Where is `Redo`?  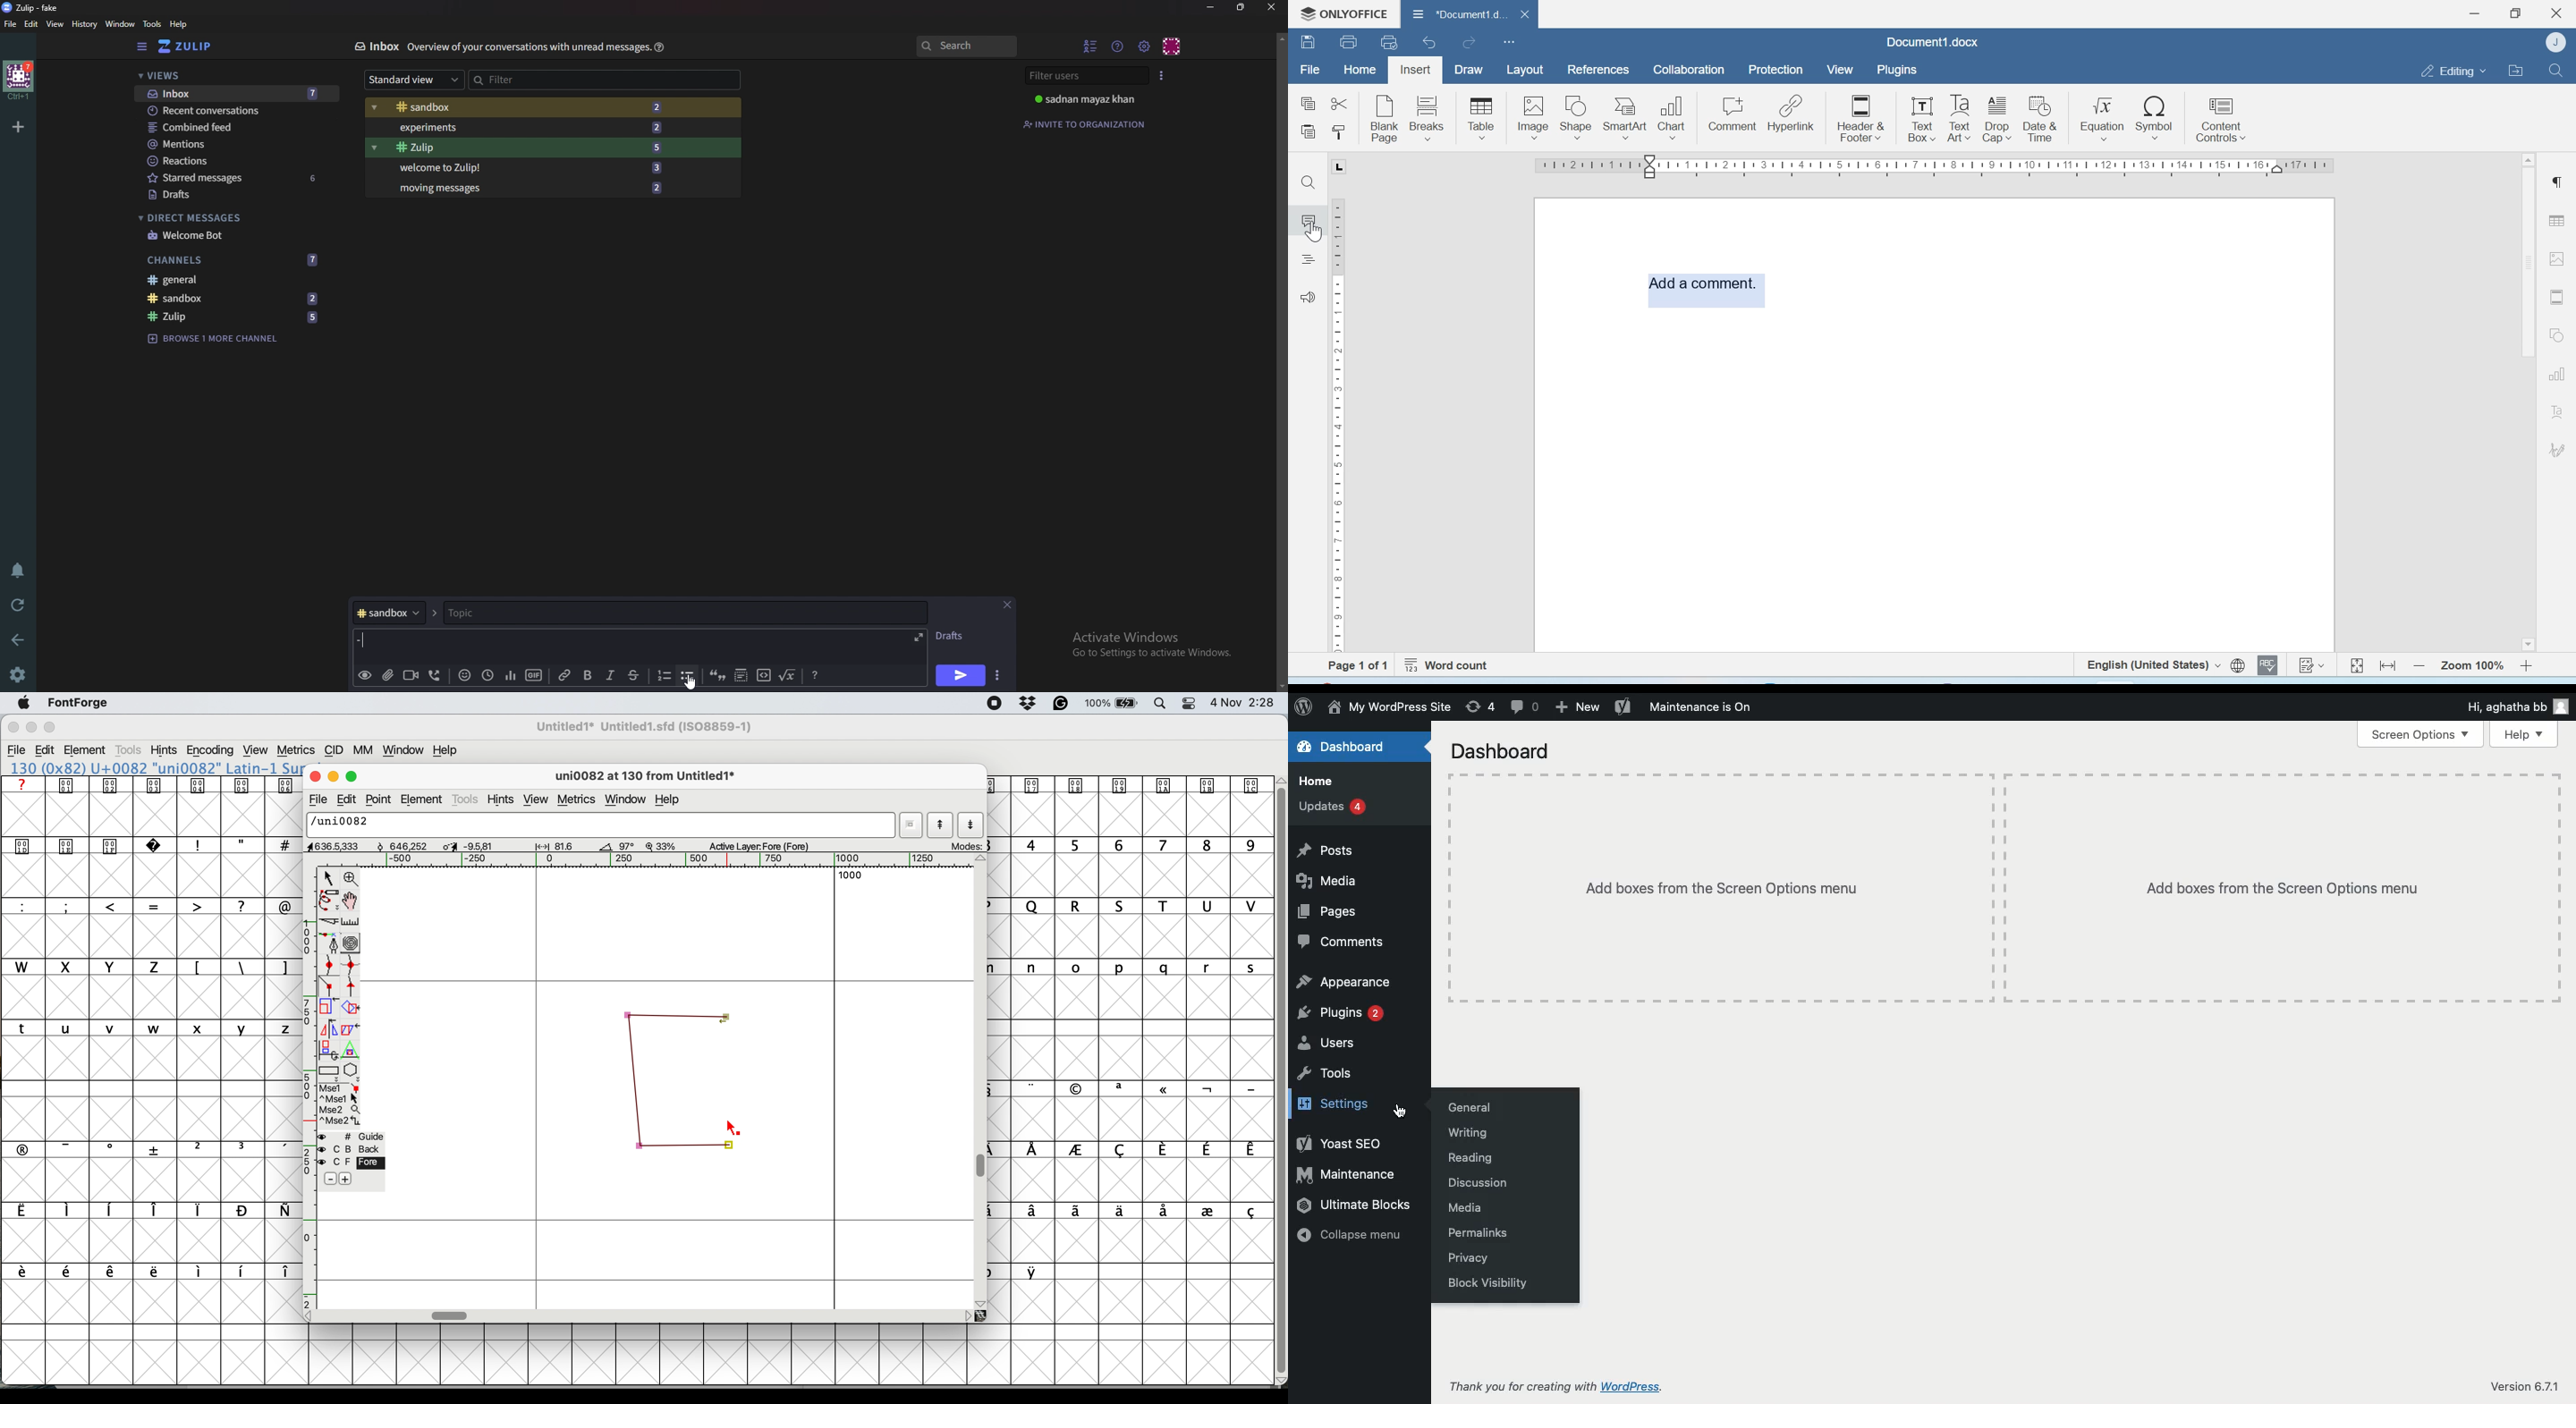 Redo is located at coordinates (1468, 42).